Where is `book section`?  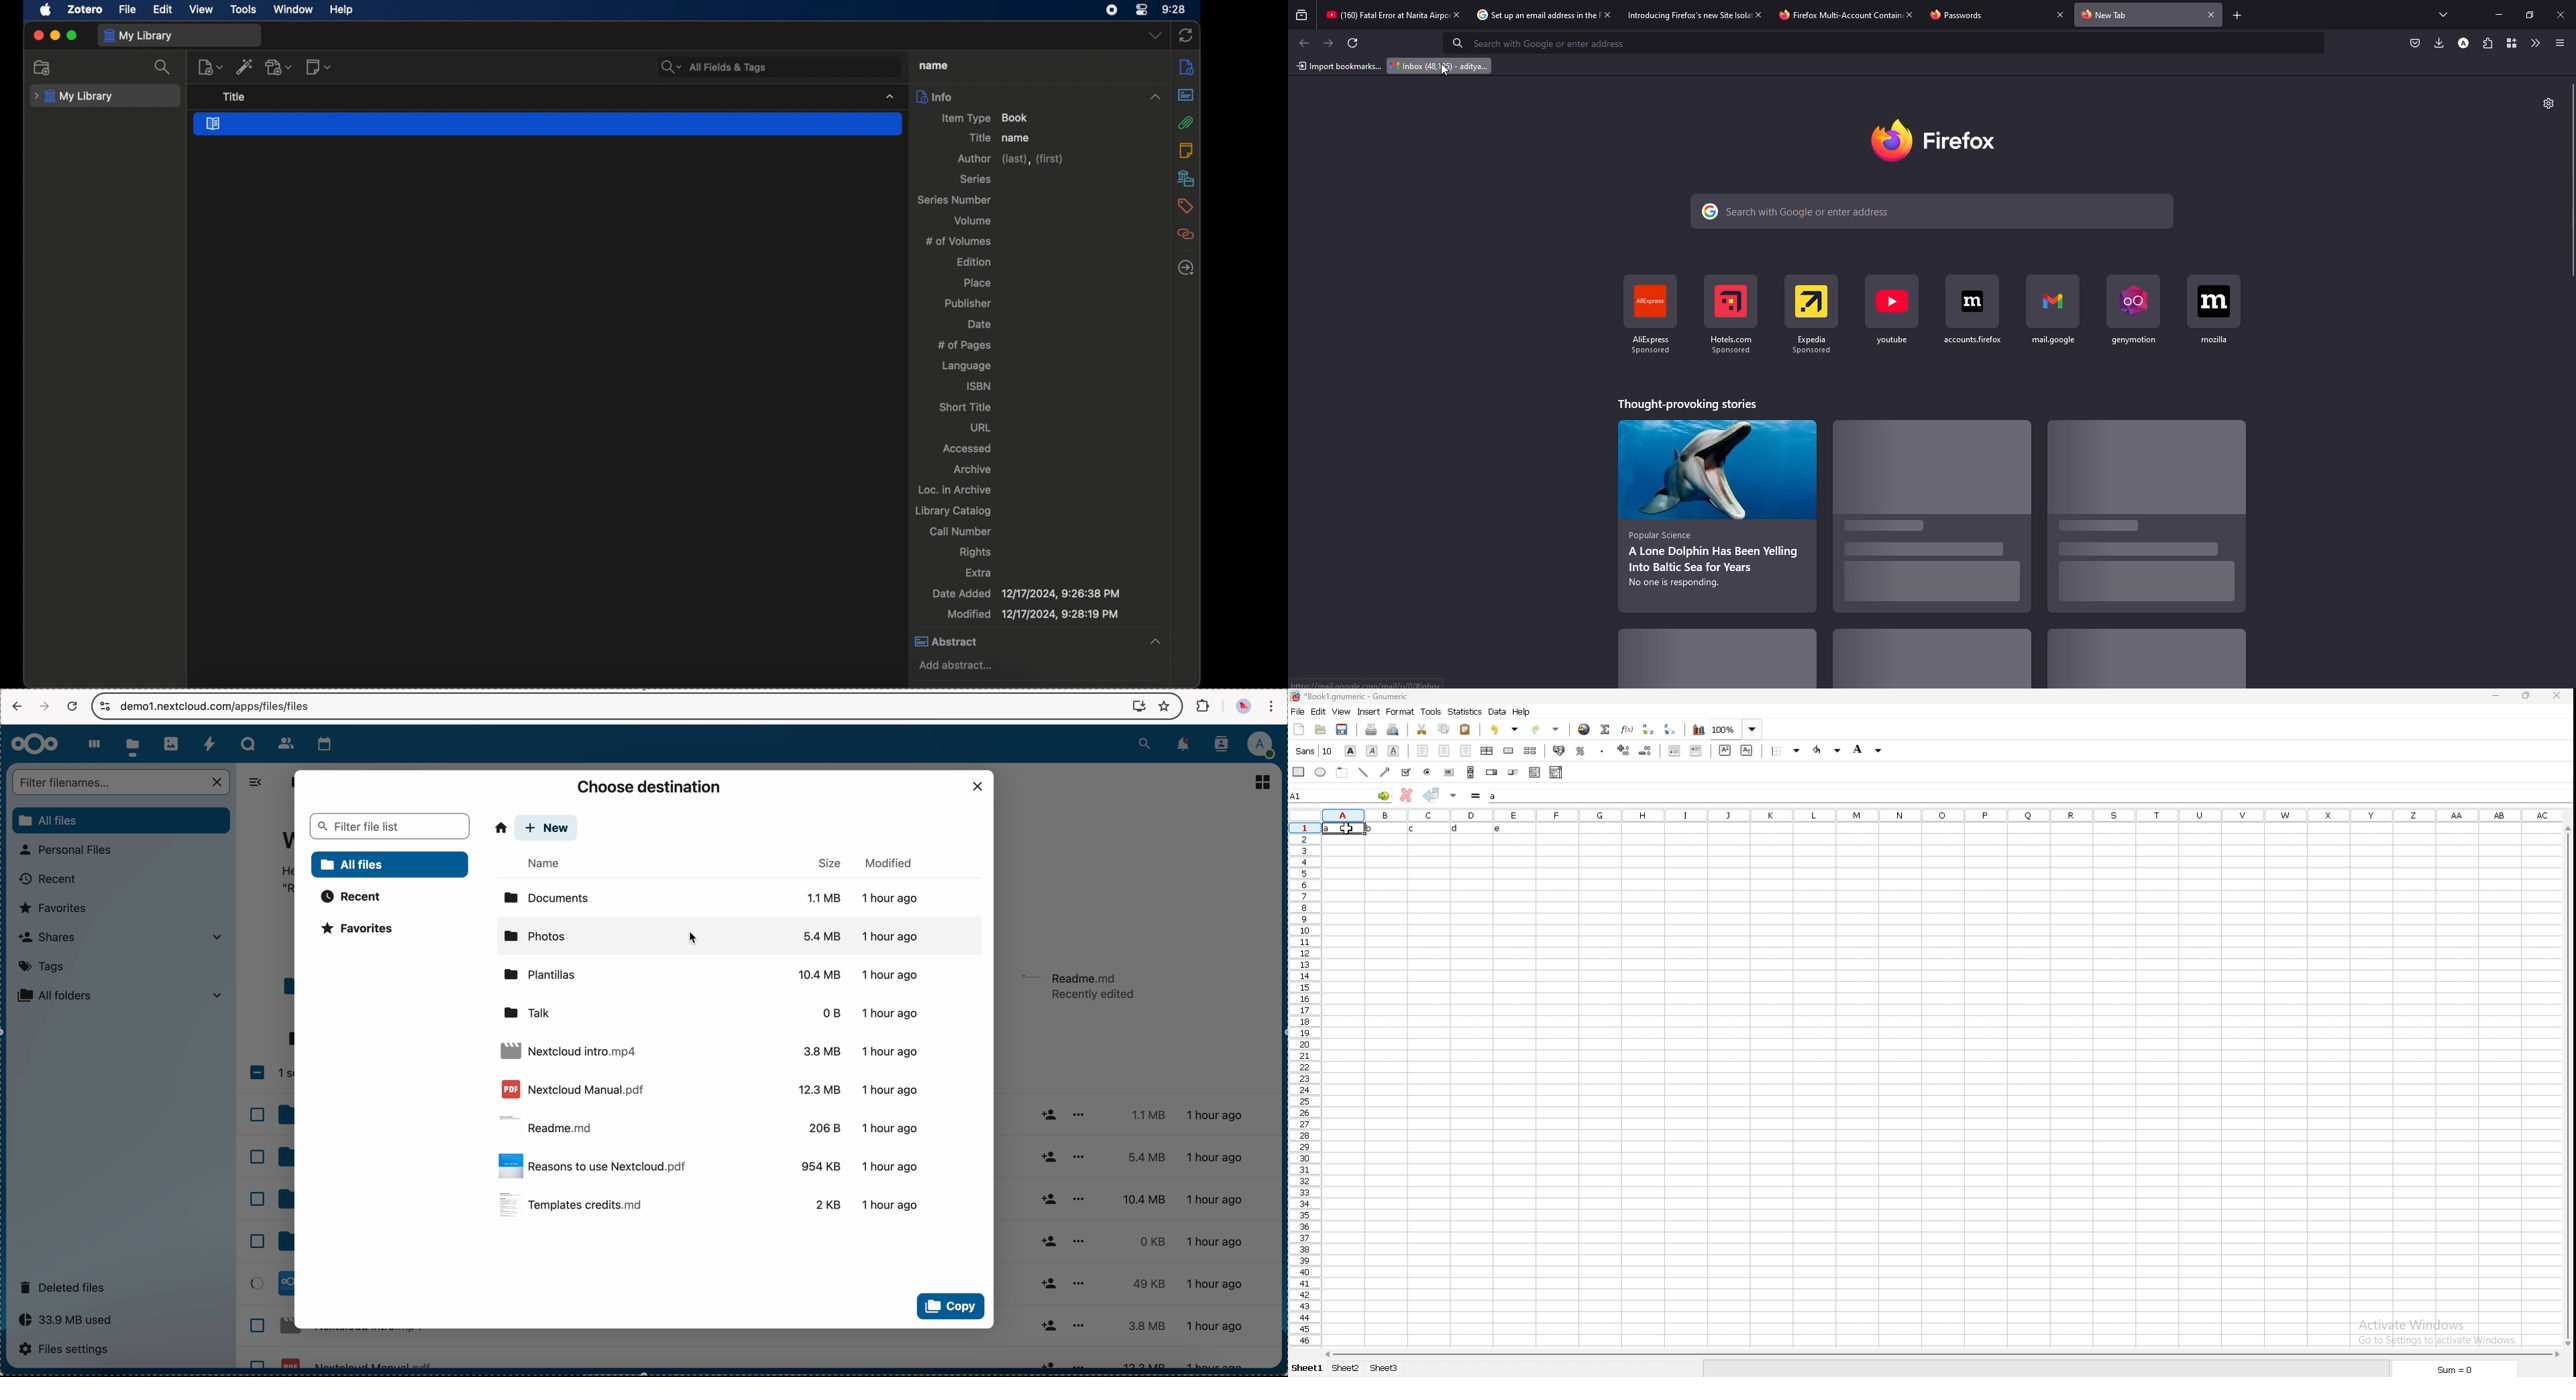
book section is located at coordinates (547, 124).